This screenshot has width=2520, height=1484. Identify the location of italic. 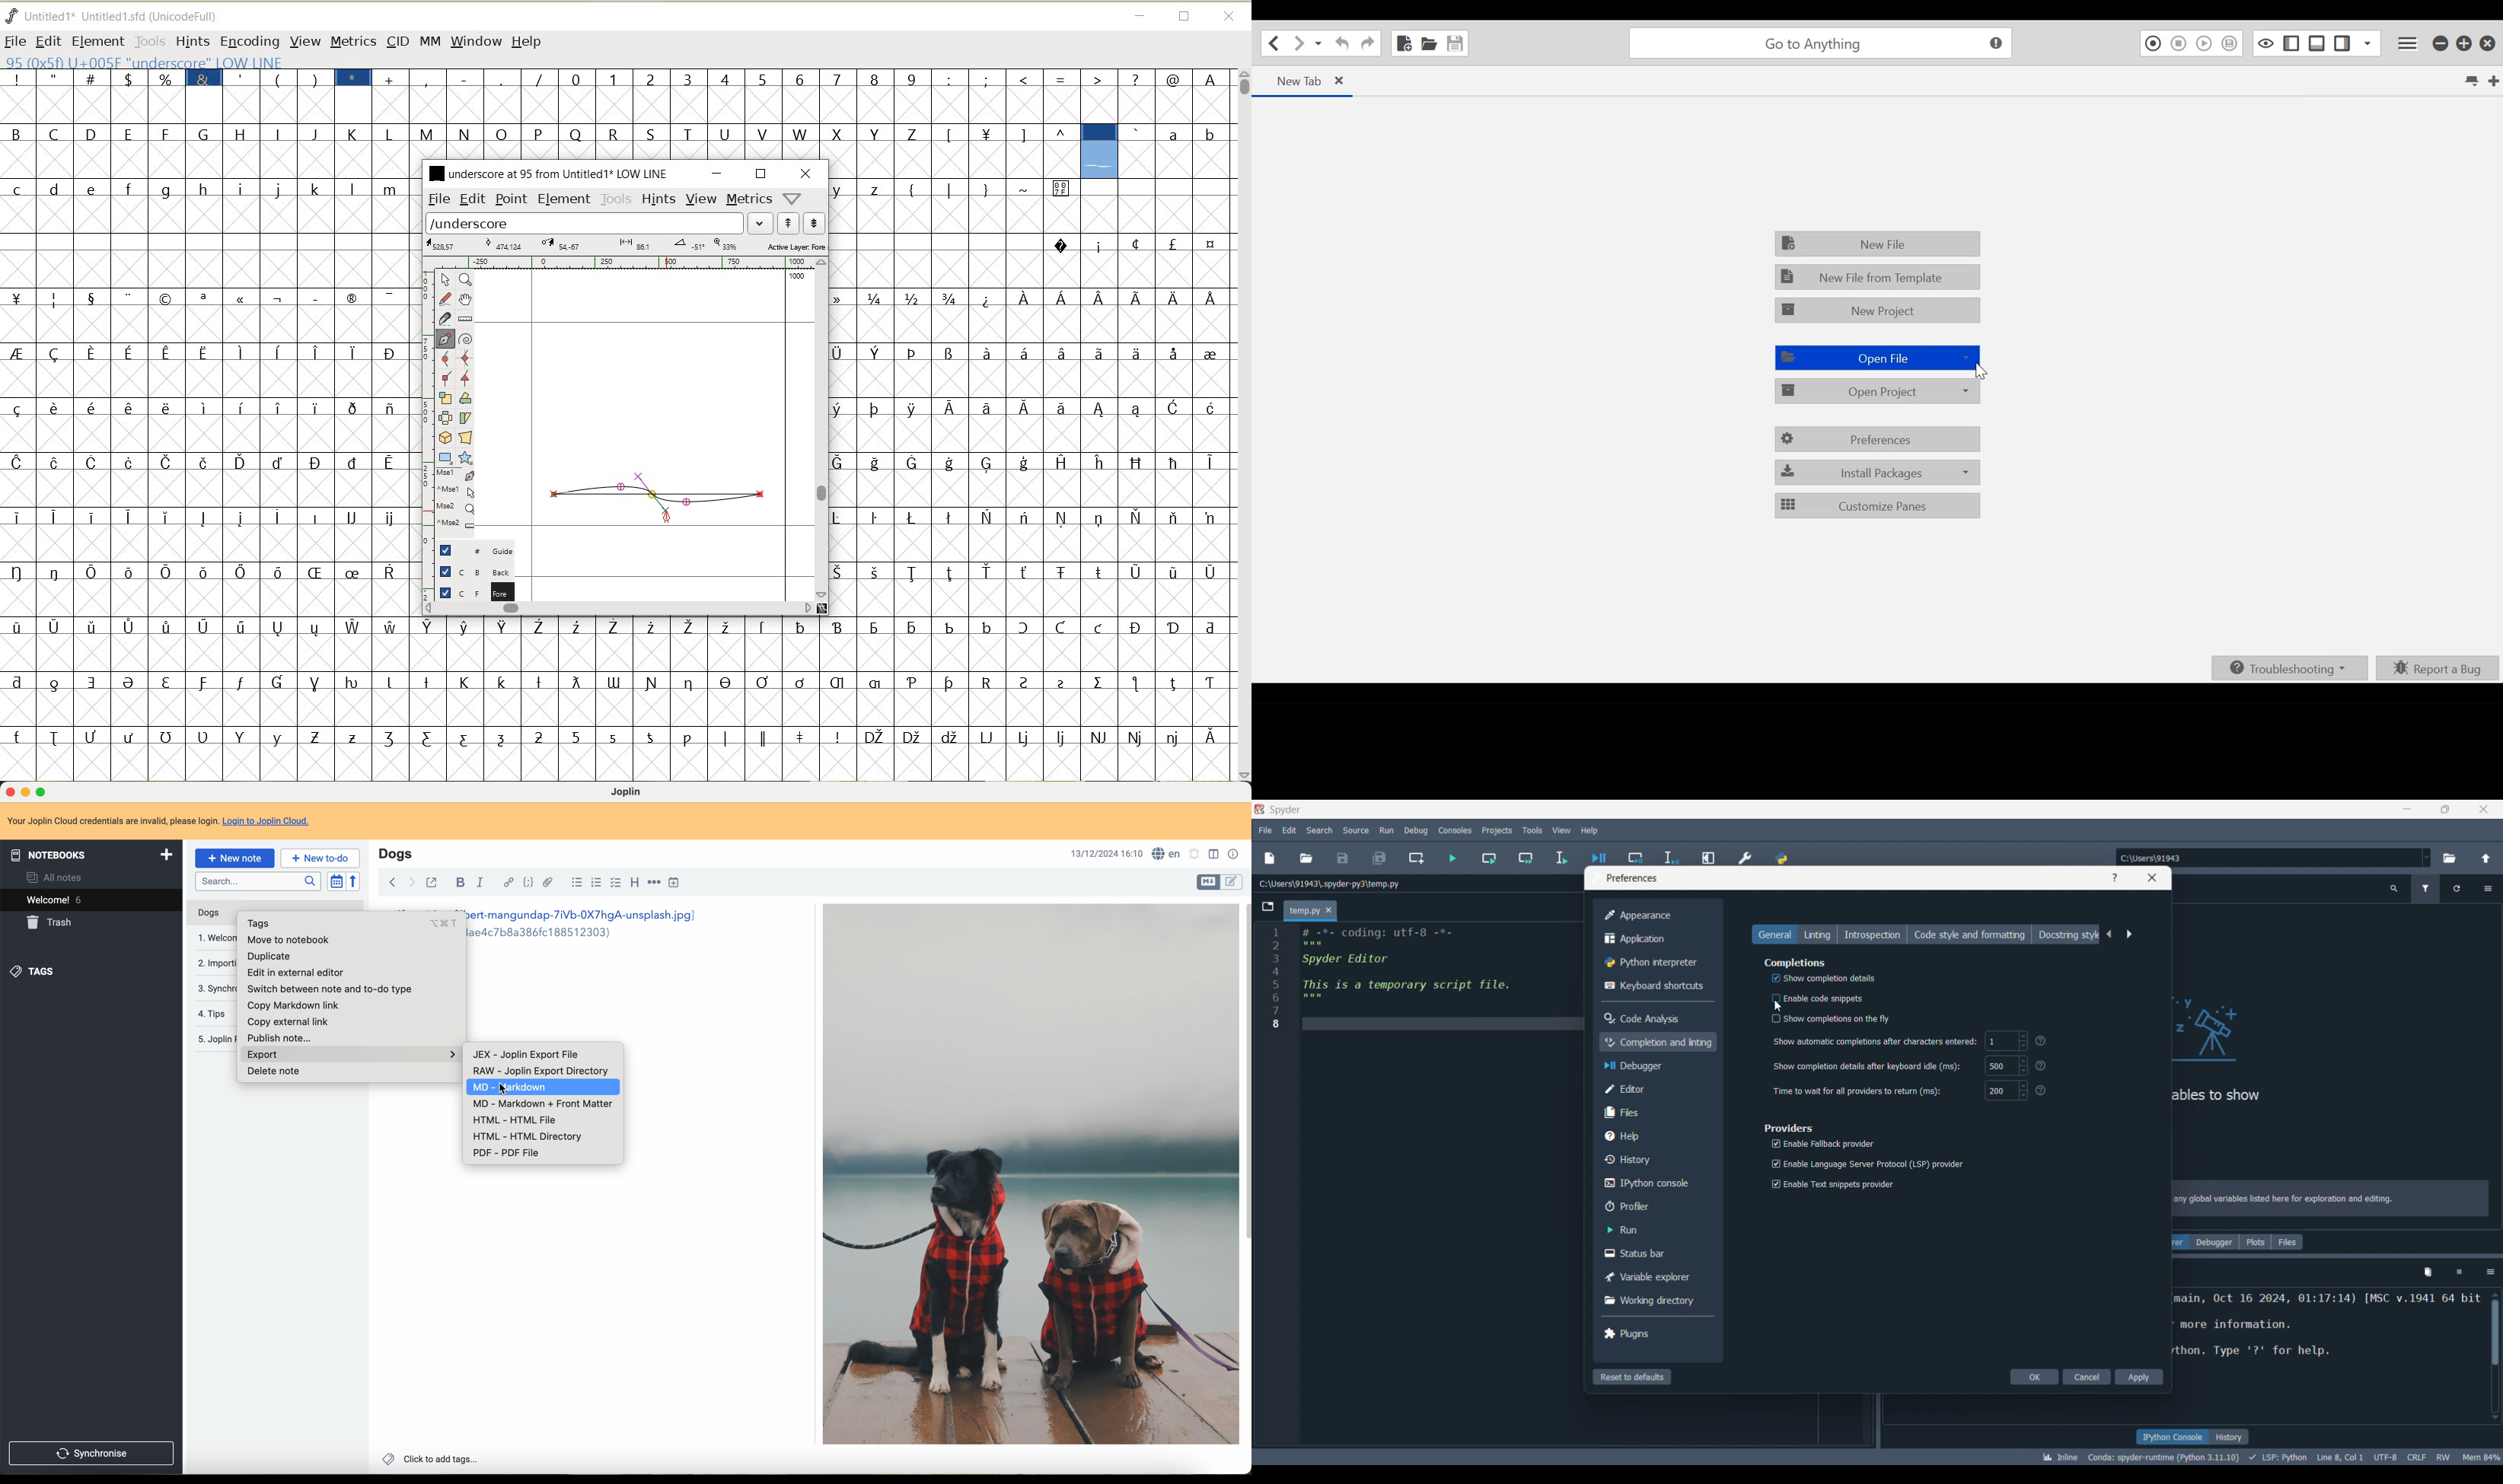
(480, 884).